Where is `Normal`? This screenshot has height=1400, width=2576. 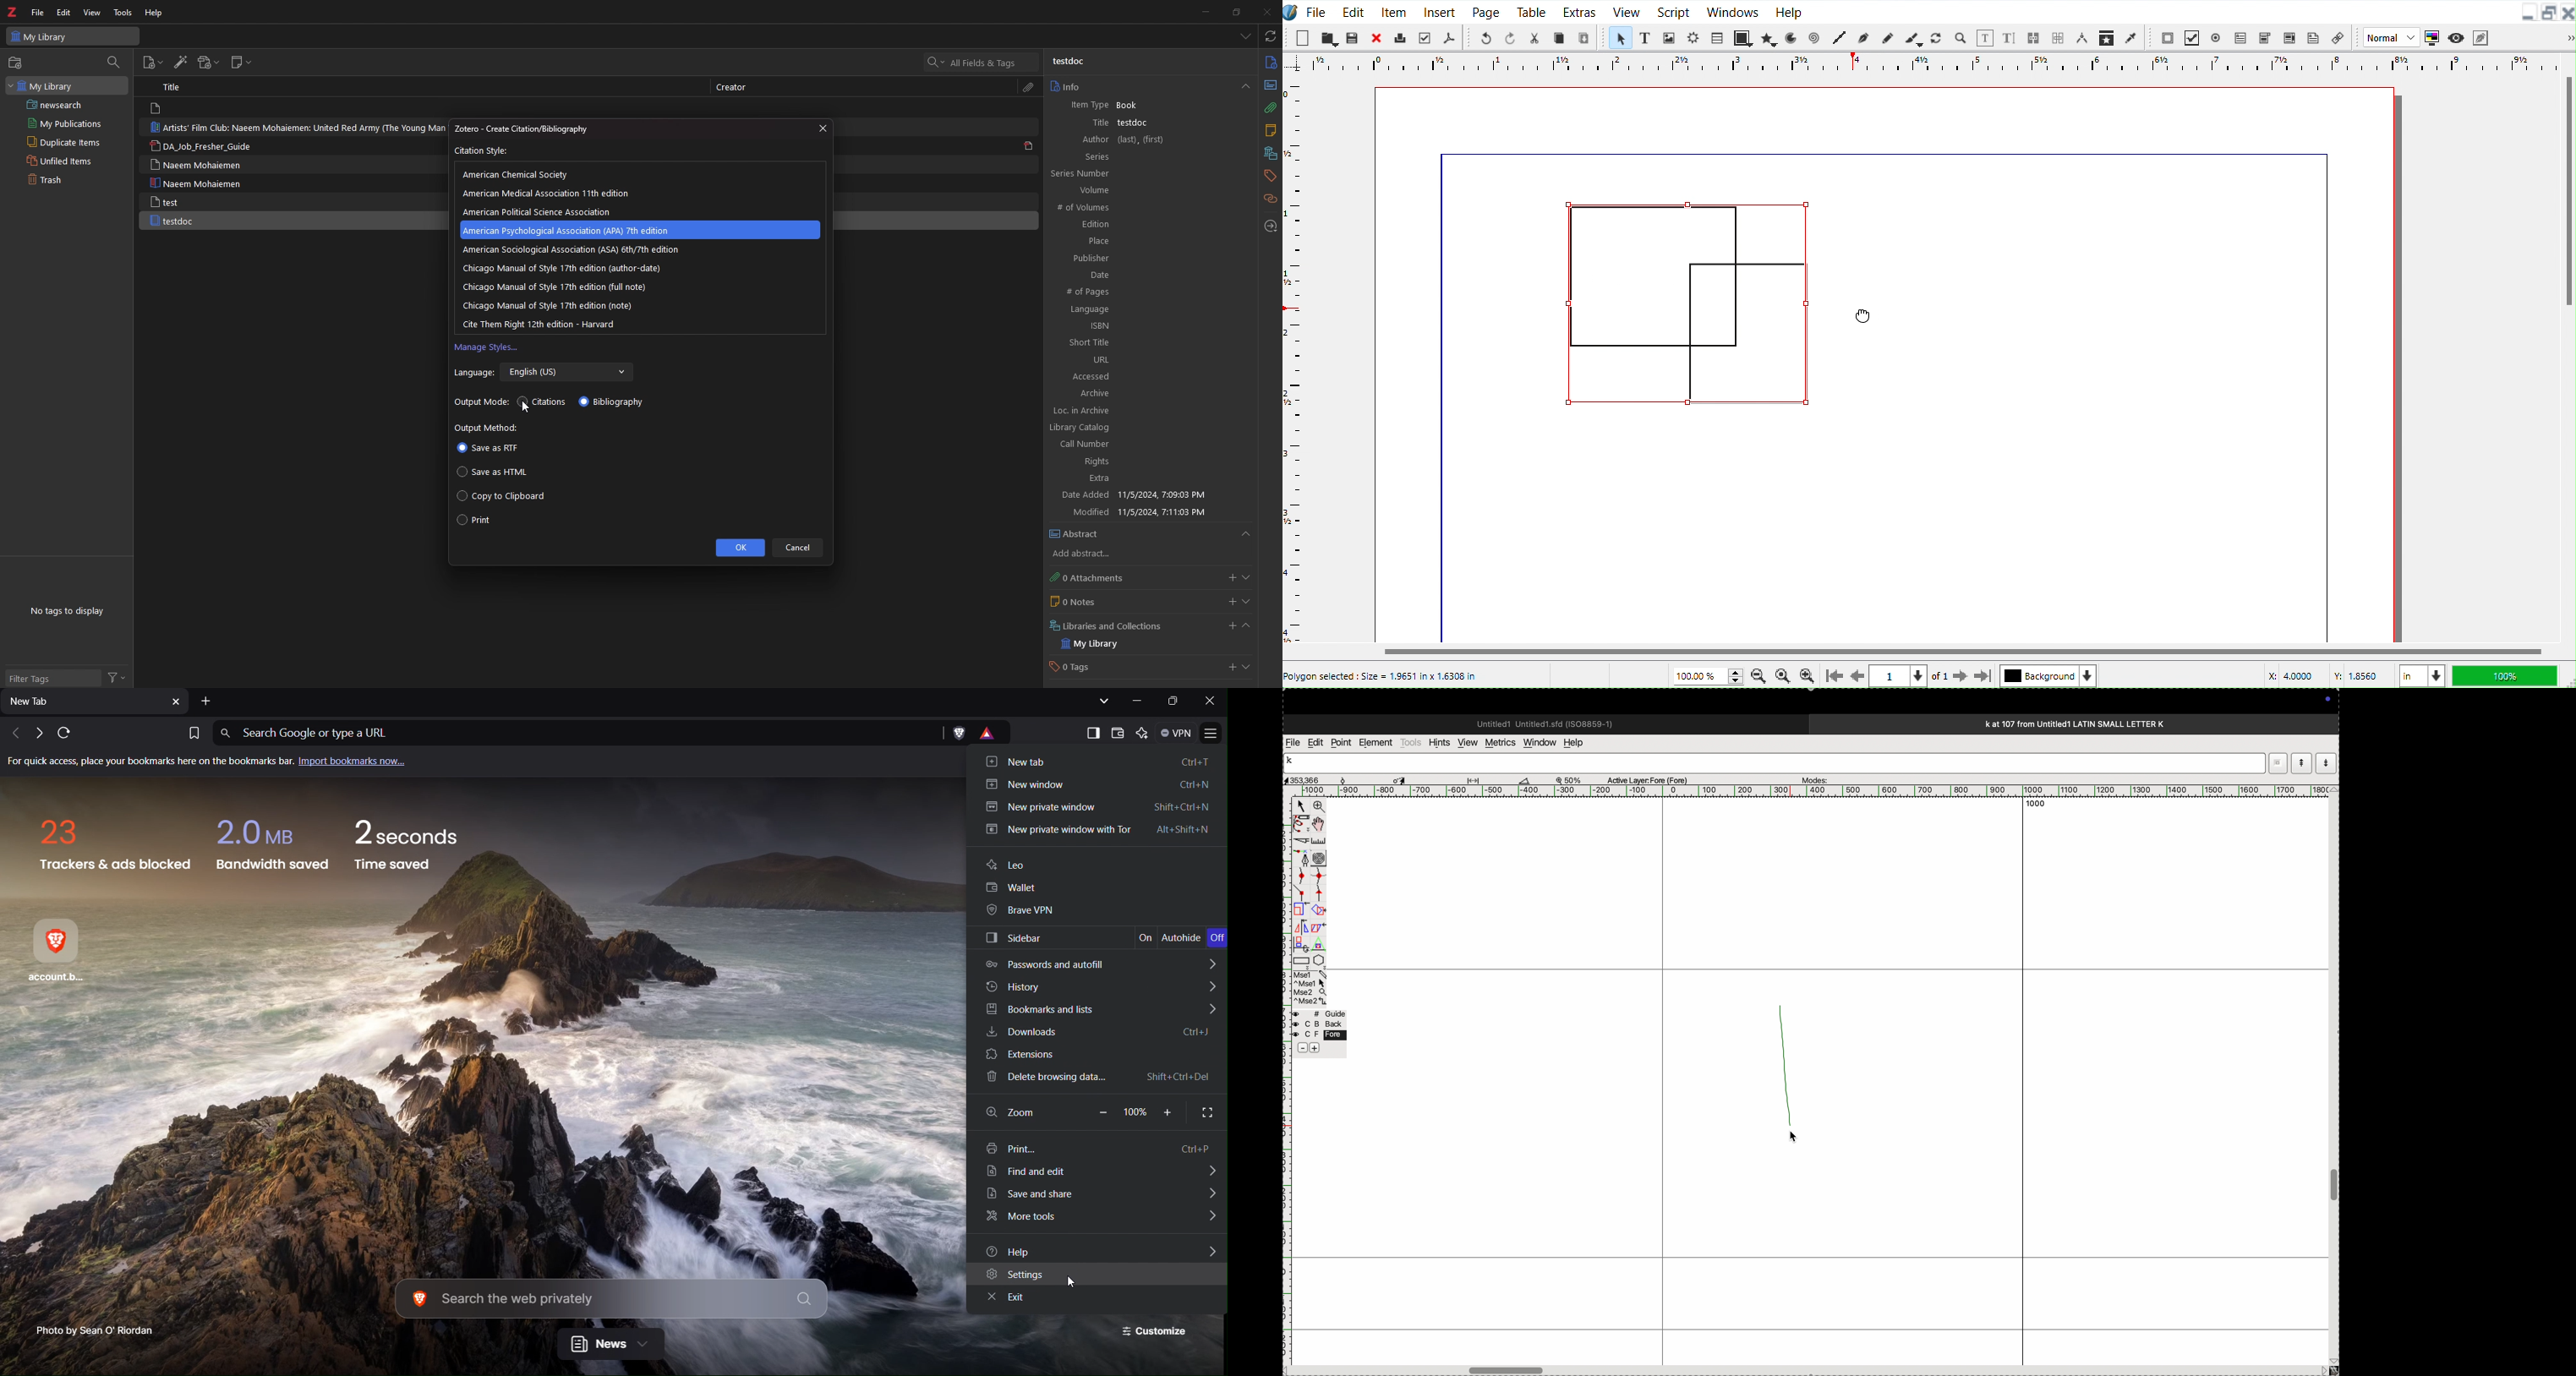
Normal is located at coordinates (2389, 37).